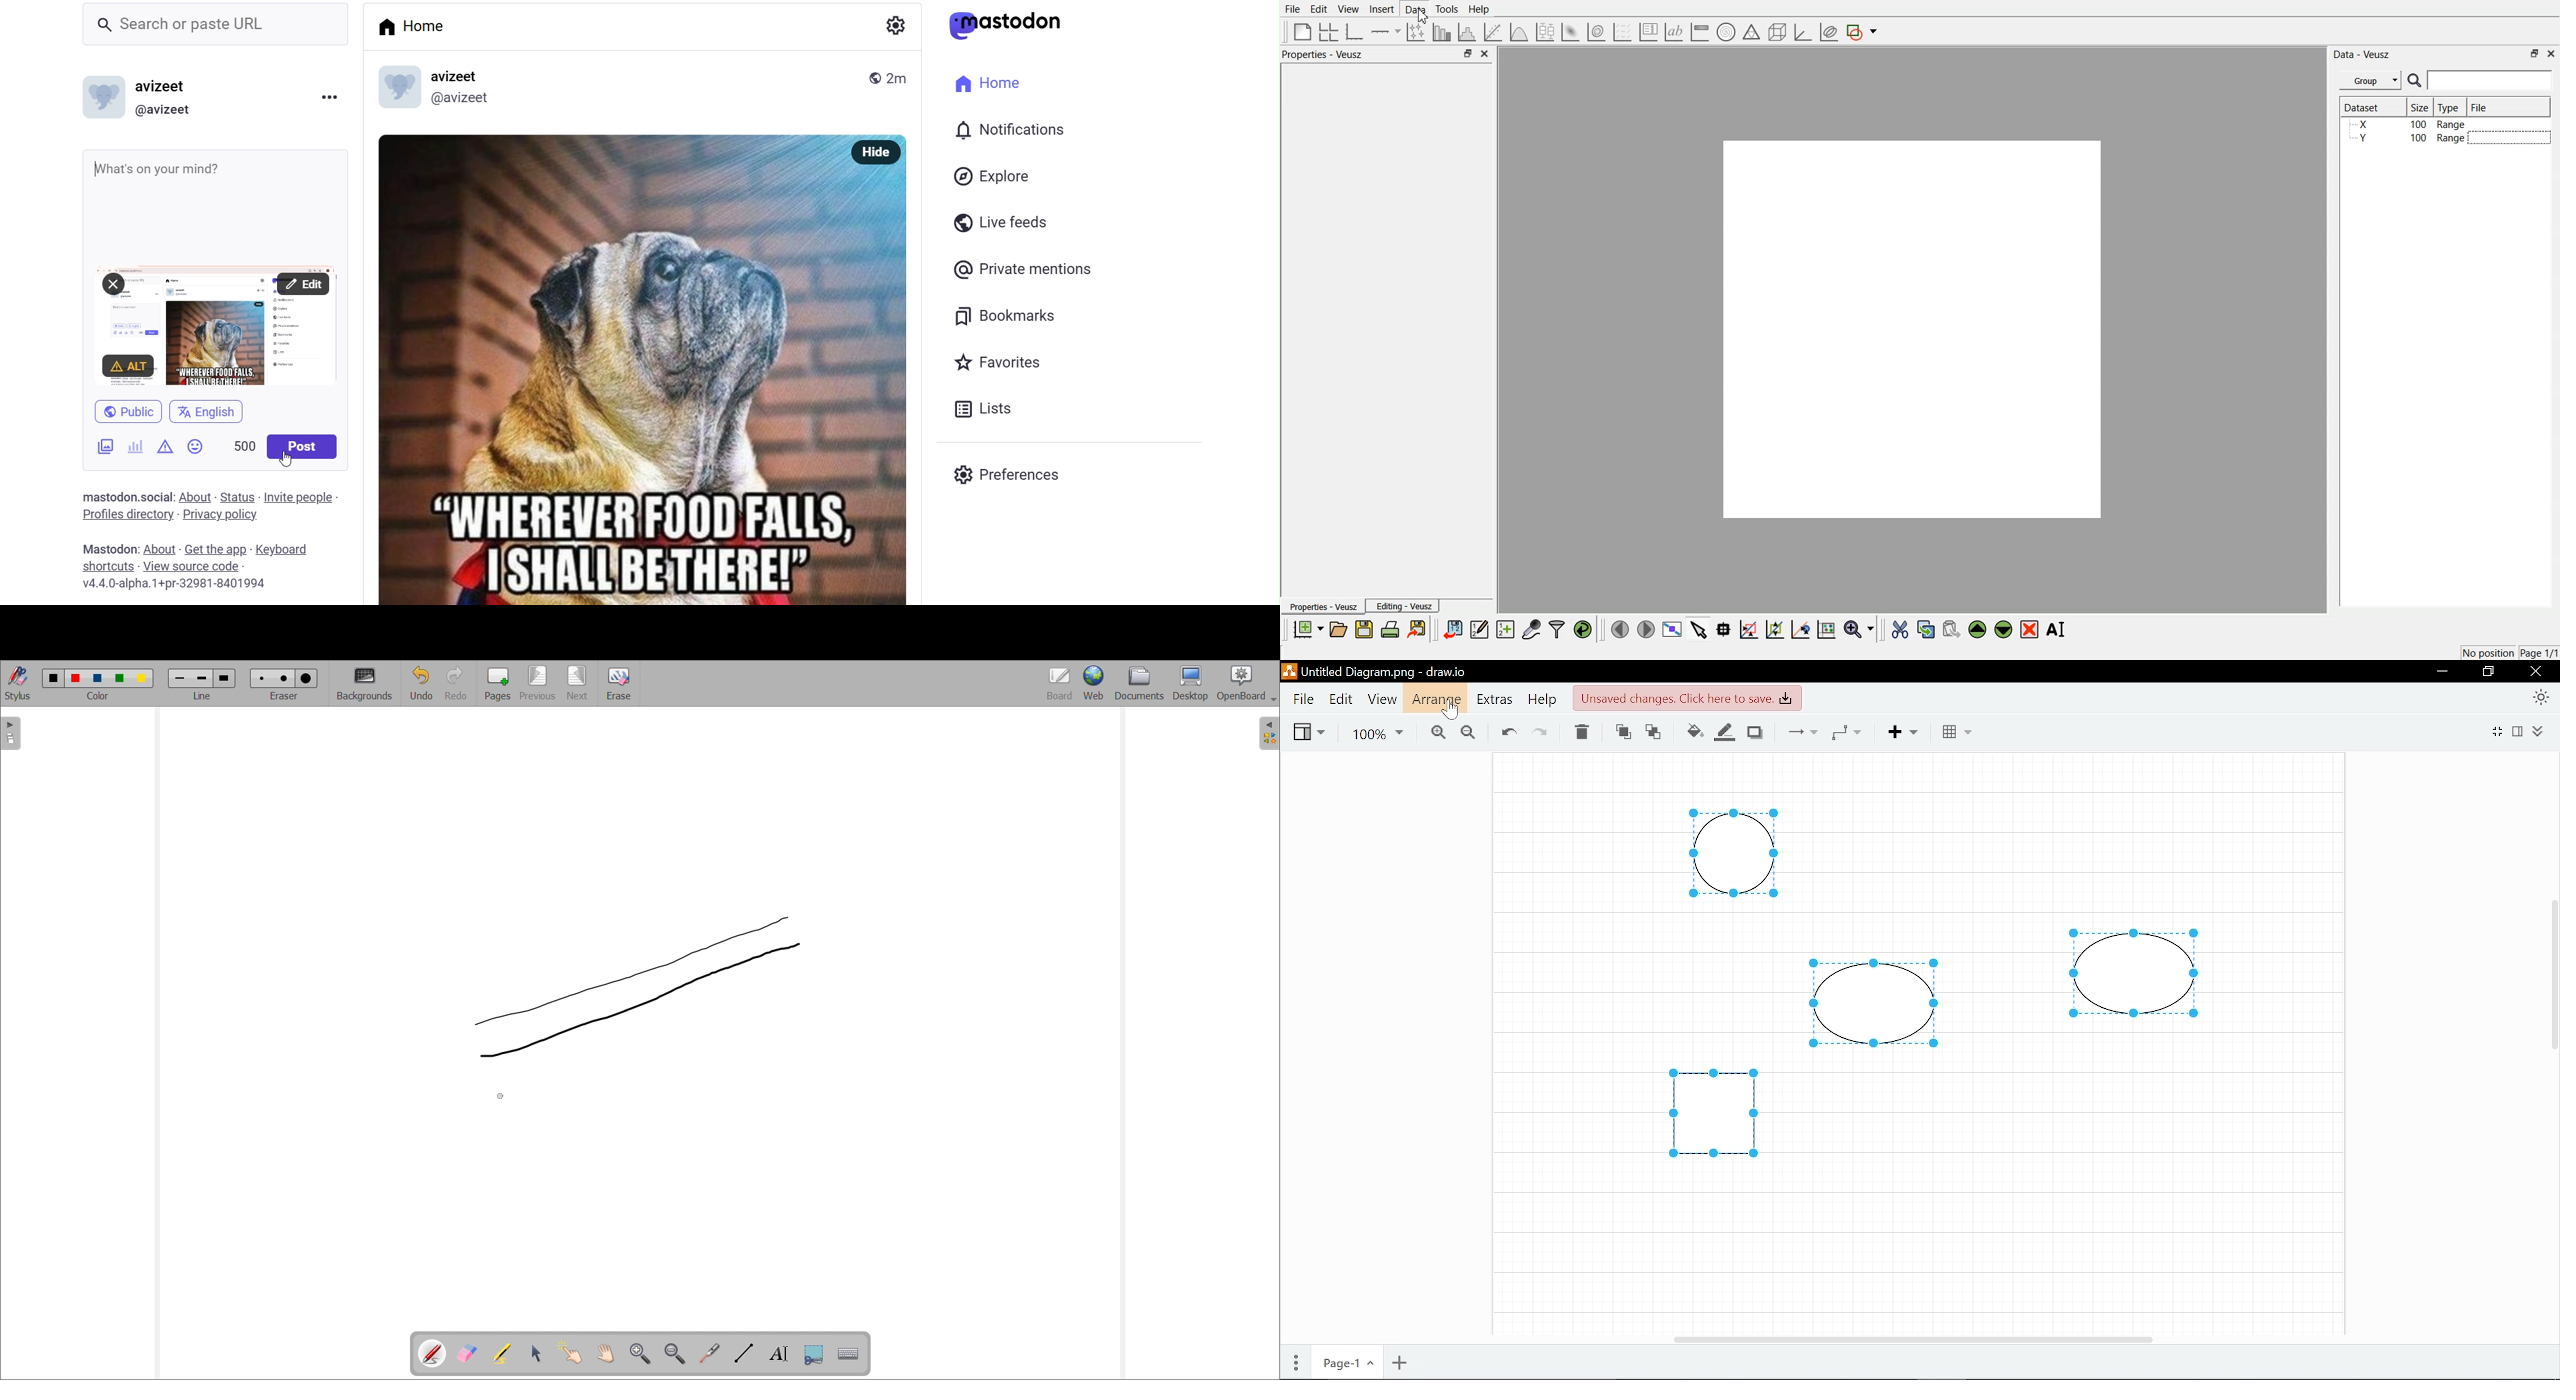  Describe the element at coordinates (1494, 699) in the screenshot. I see `Extras` at that location.